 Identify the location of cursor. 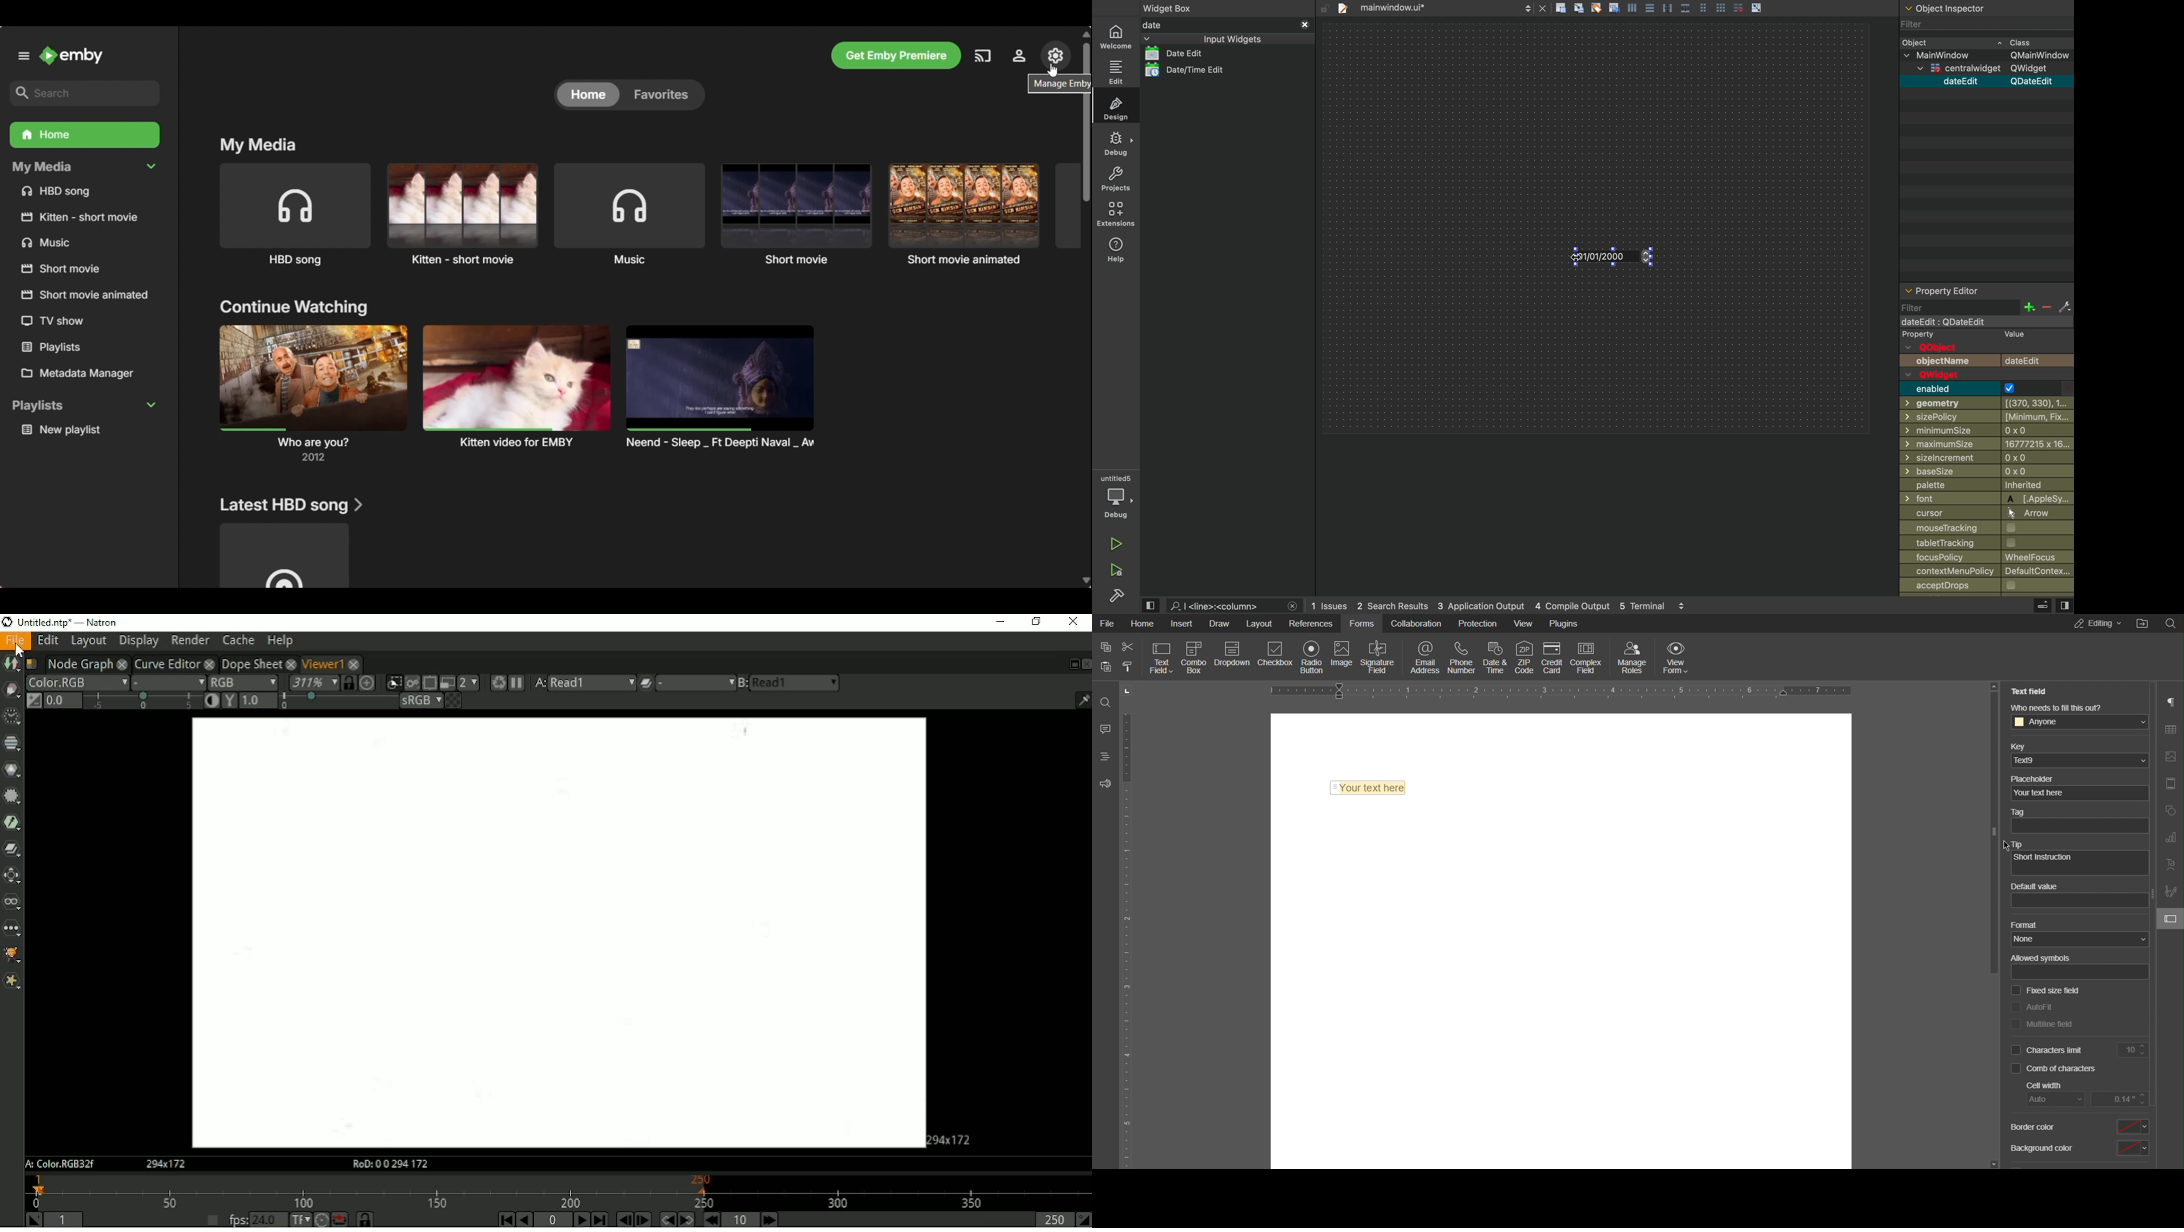
(1981, 514).